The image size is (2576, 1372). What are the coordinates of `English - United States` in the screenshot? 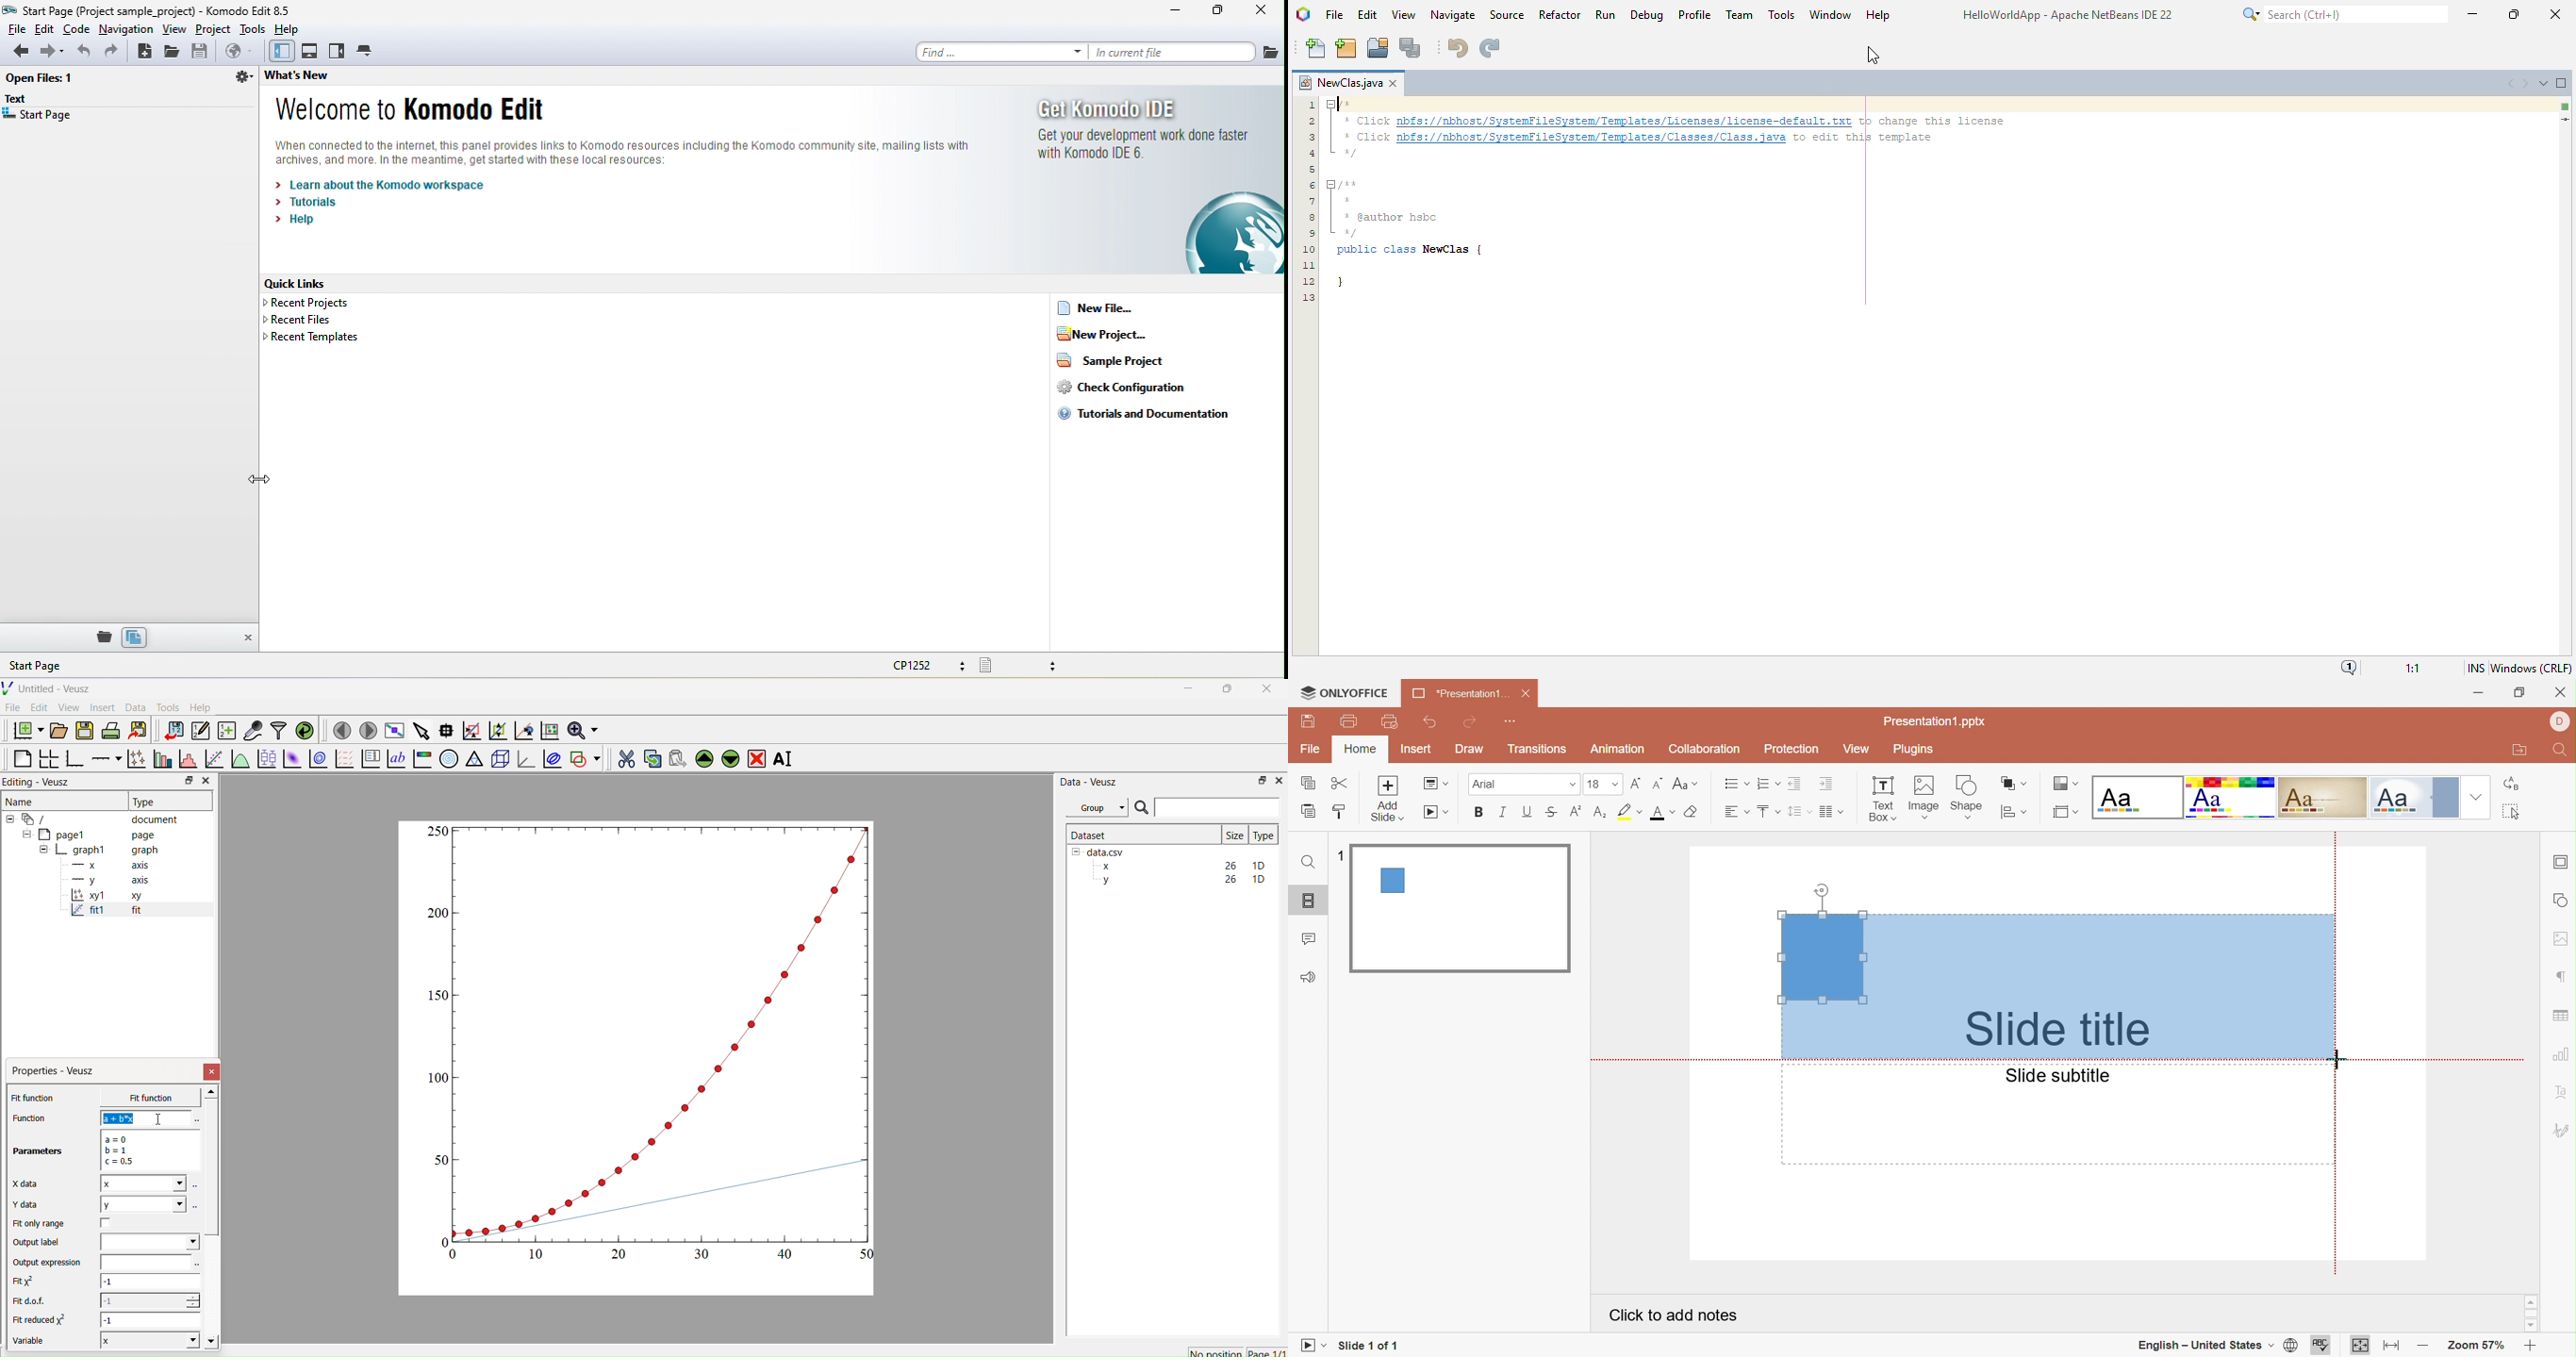 It's located at (2203, 1346).